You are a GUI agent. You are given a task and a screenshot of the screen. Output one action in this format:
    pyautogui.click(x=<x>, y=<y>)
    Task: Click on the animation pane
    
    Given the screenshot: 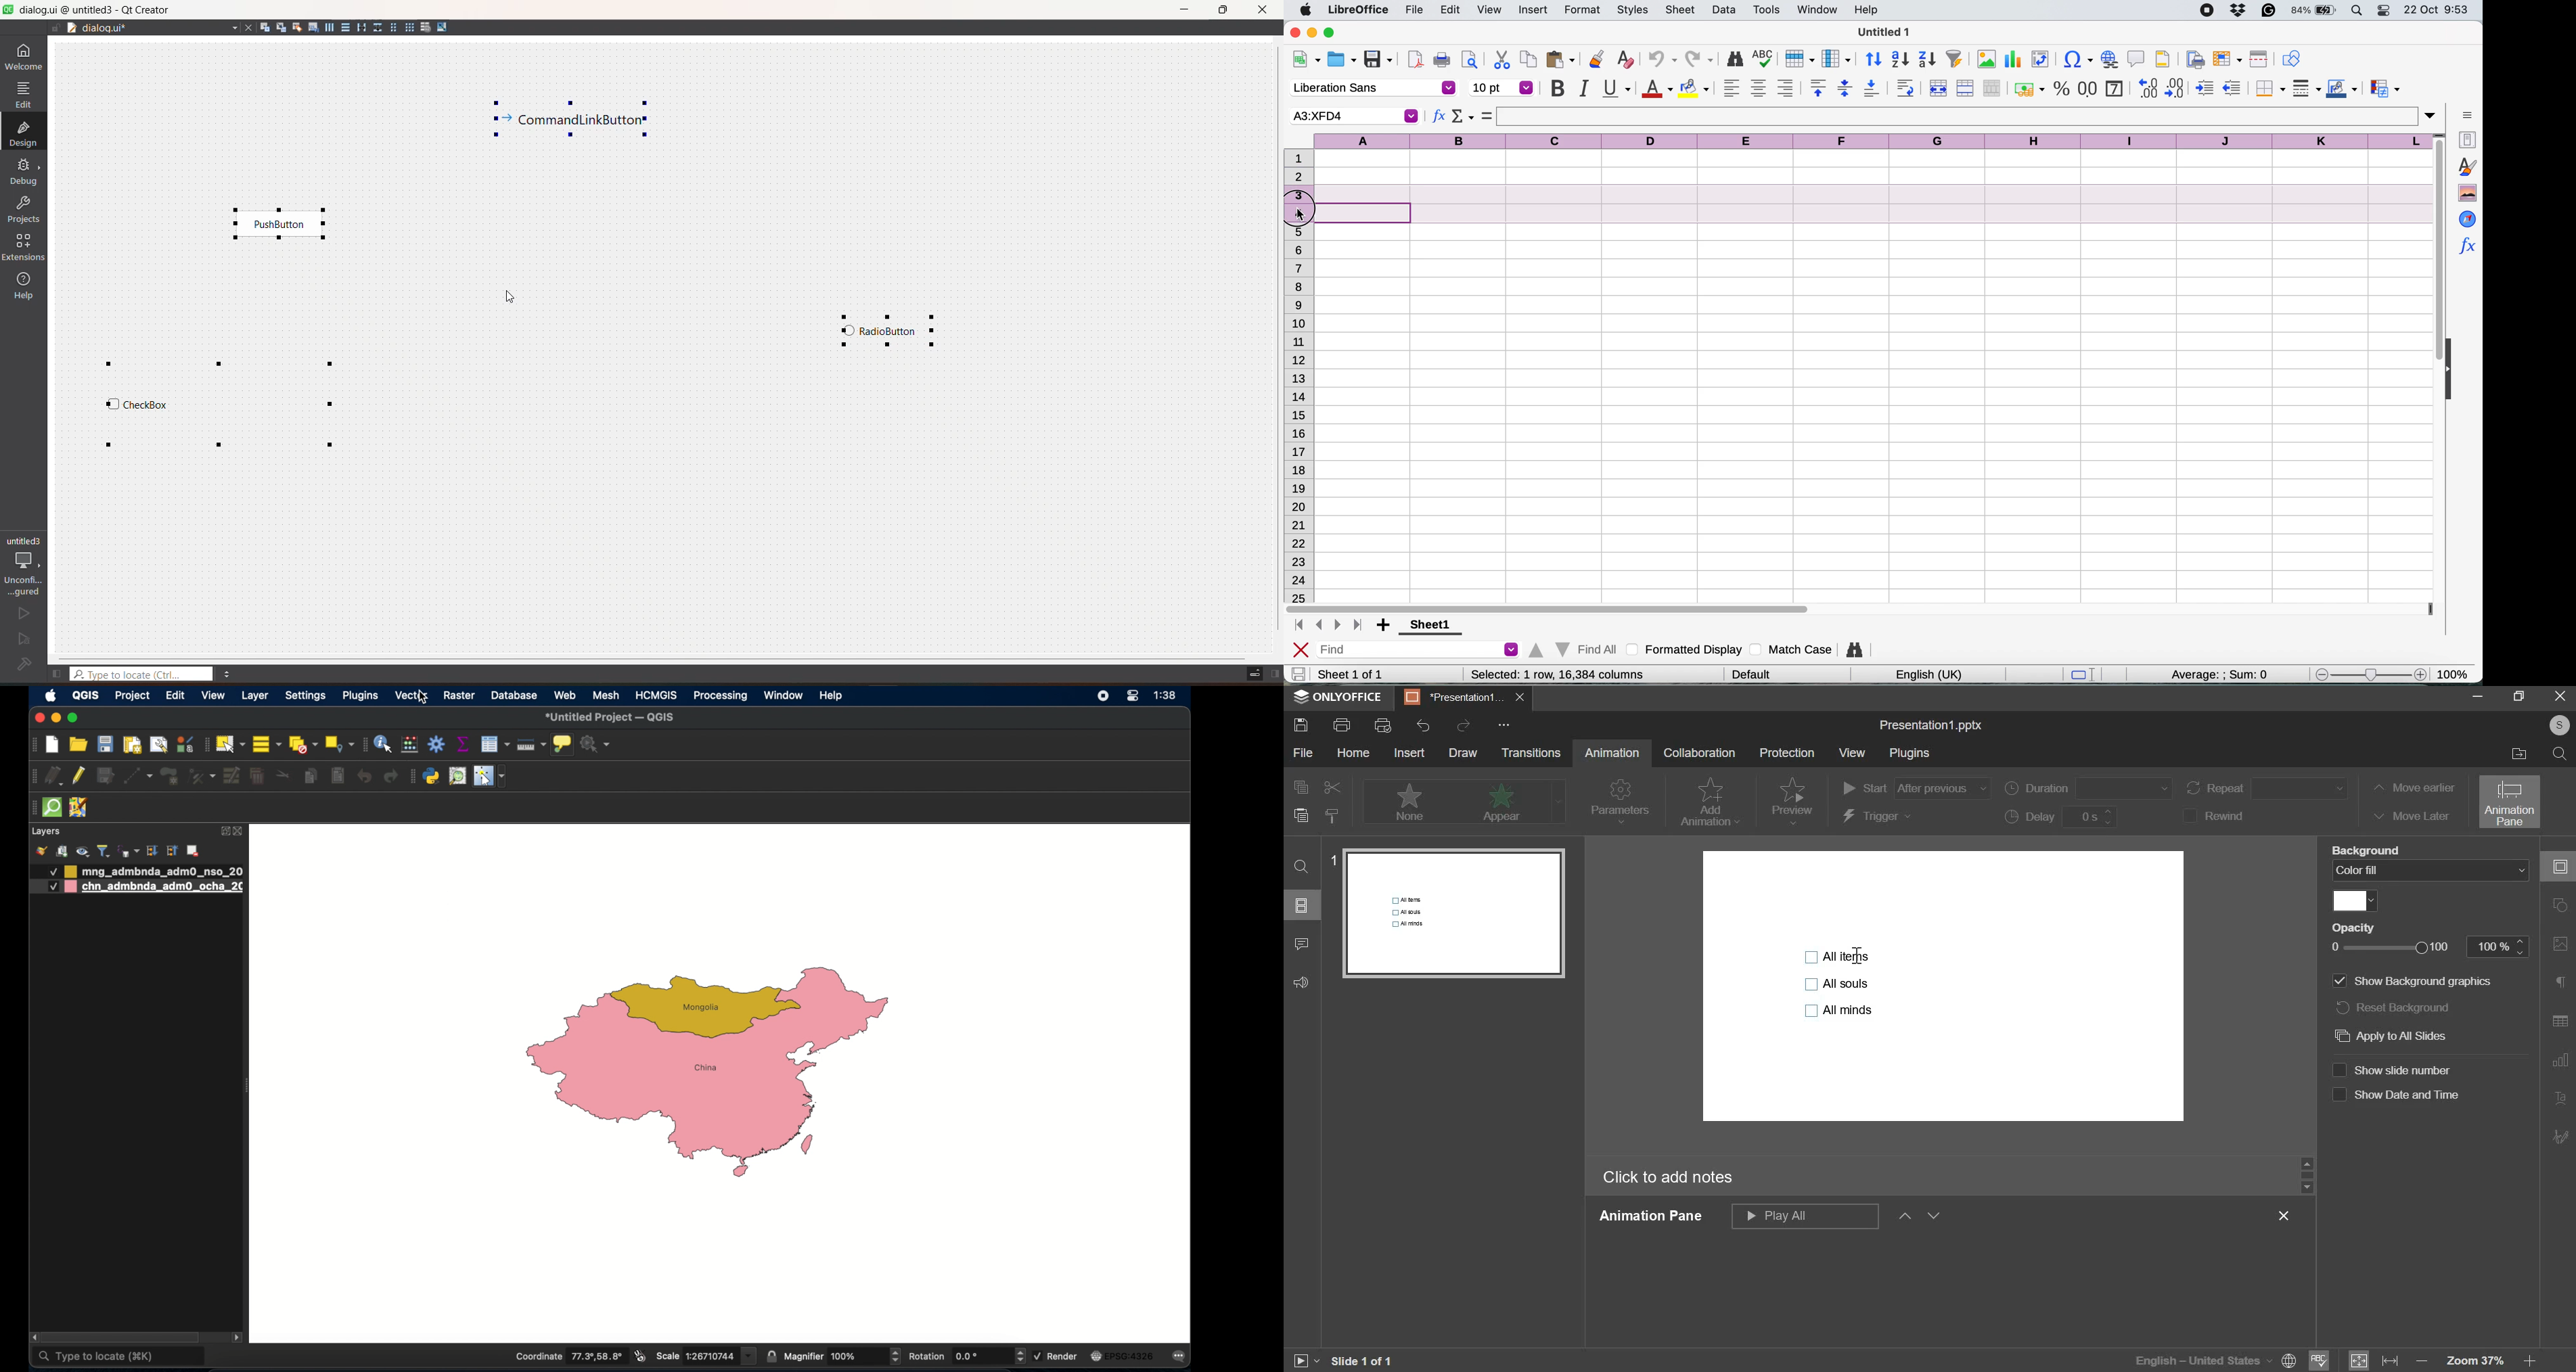 What is the action you would take?
    pyautogui.click(x=1851, y=1218)
    